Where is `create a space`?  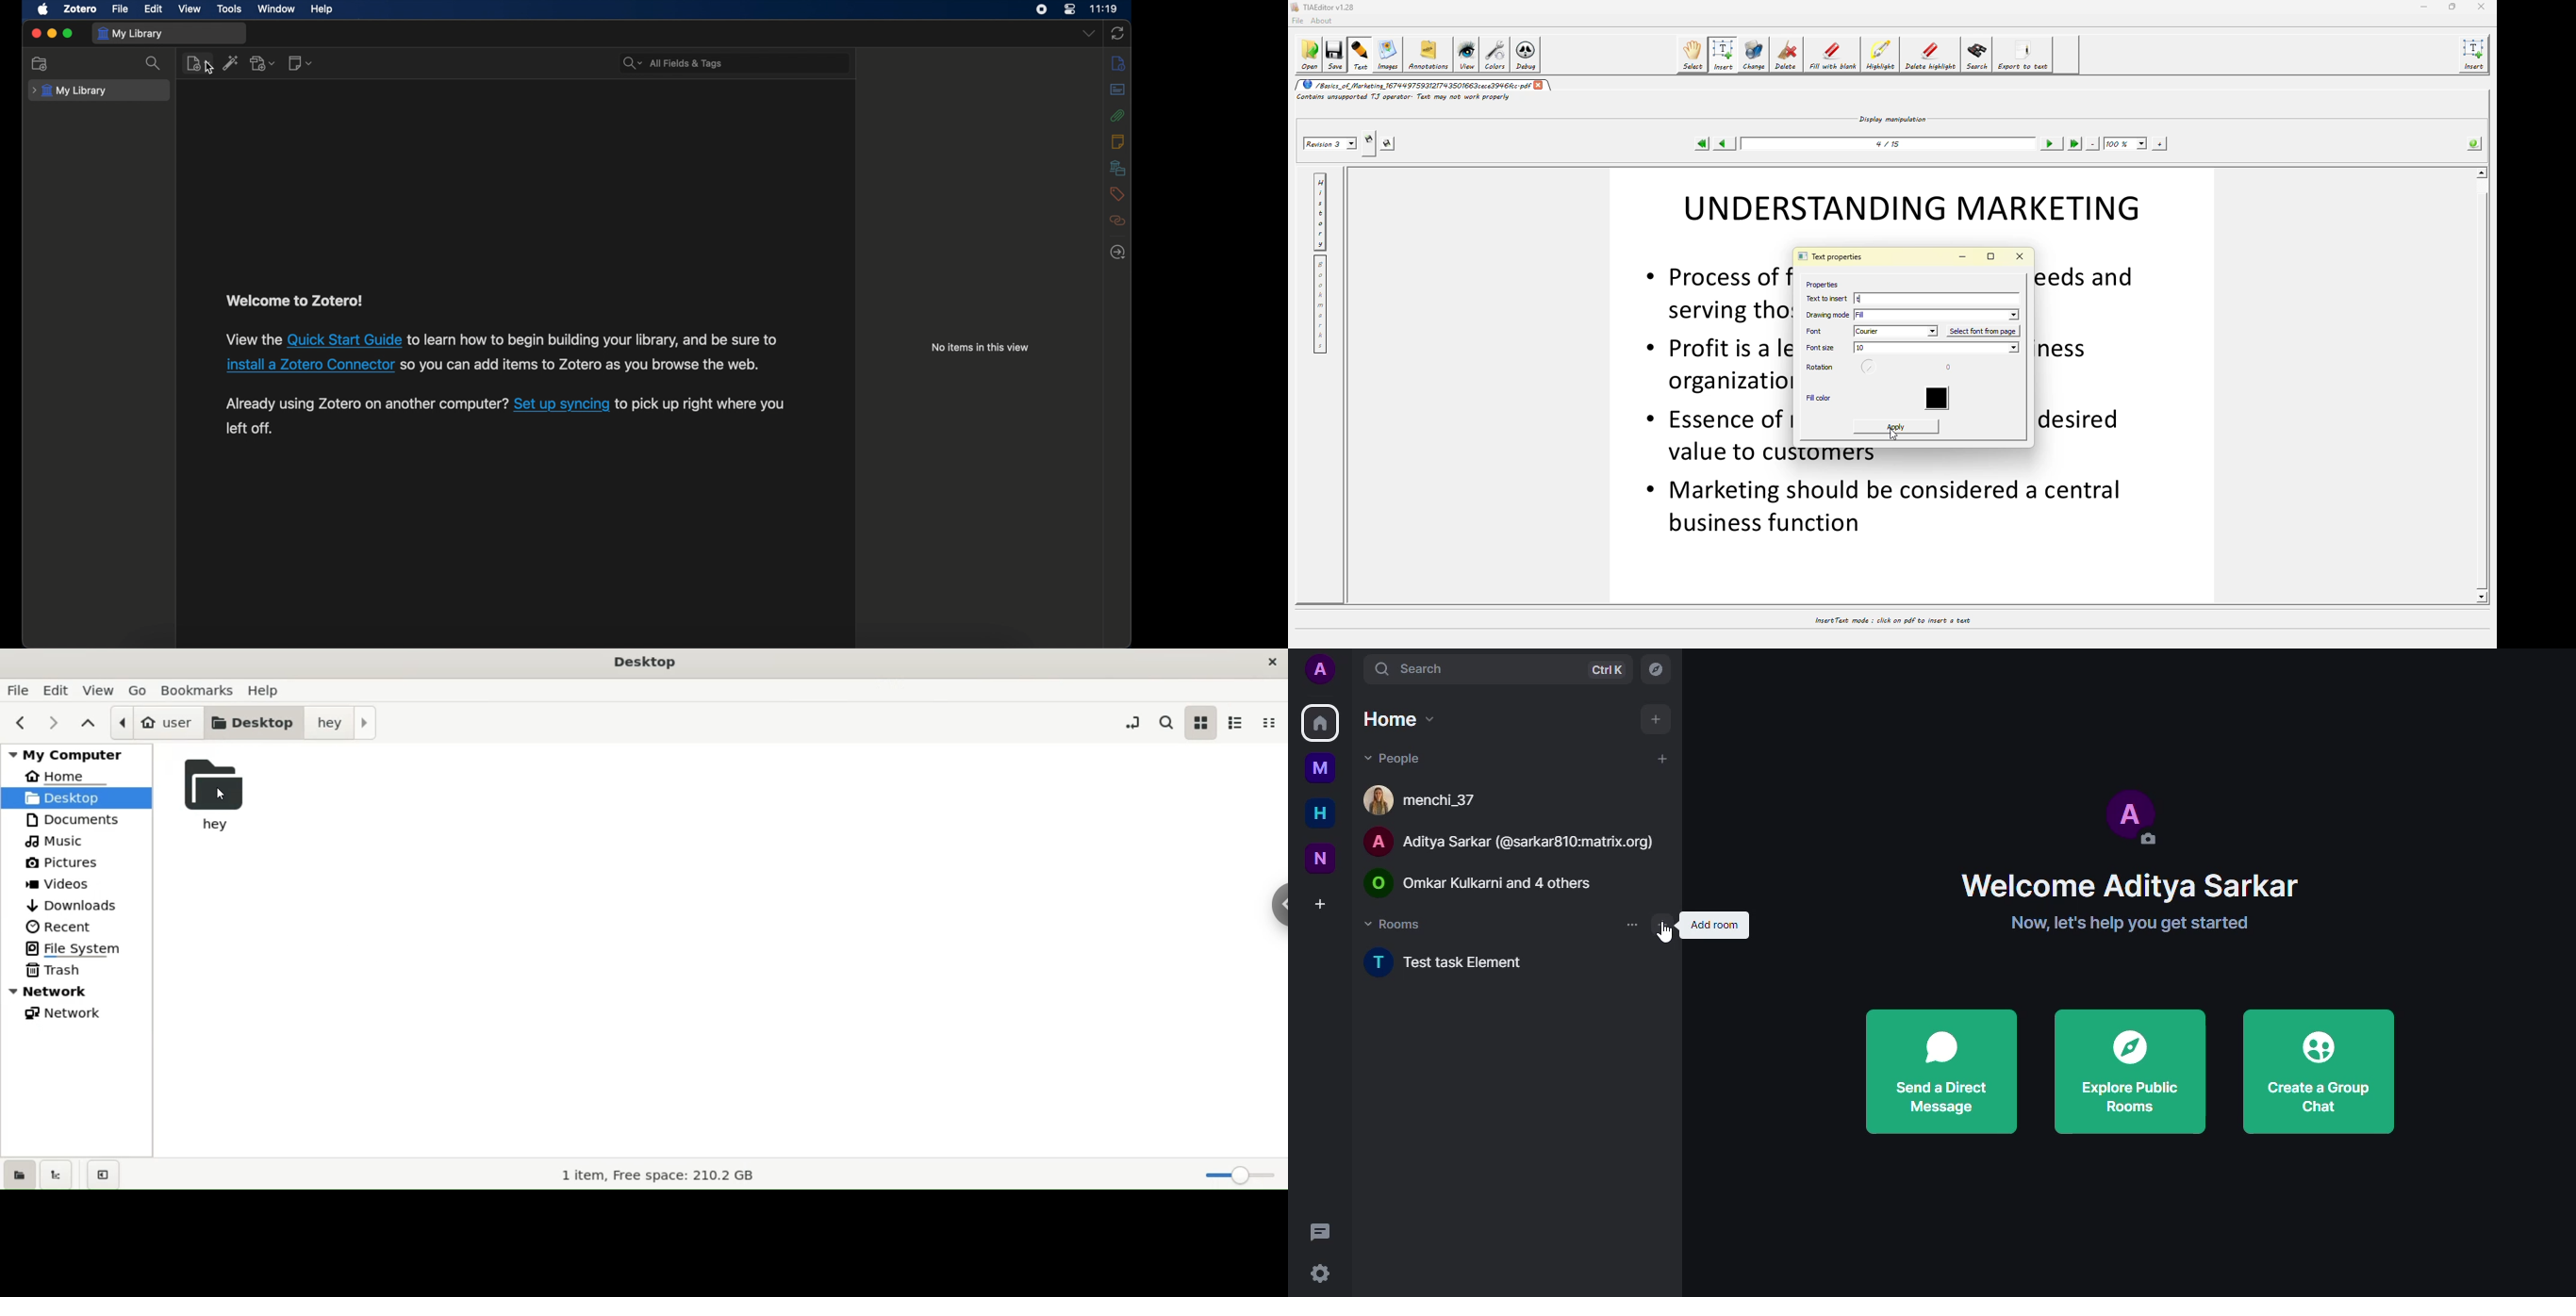 create a space is located at coordinates (1320, 903).